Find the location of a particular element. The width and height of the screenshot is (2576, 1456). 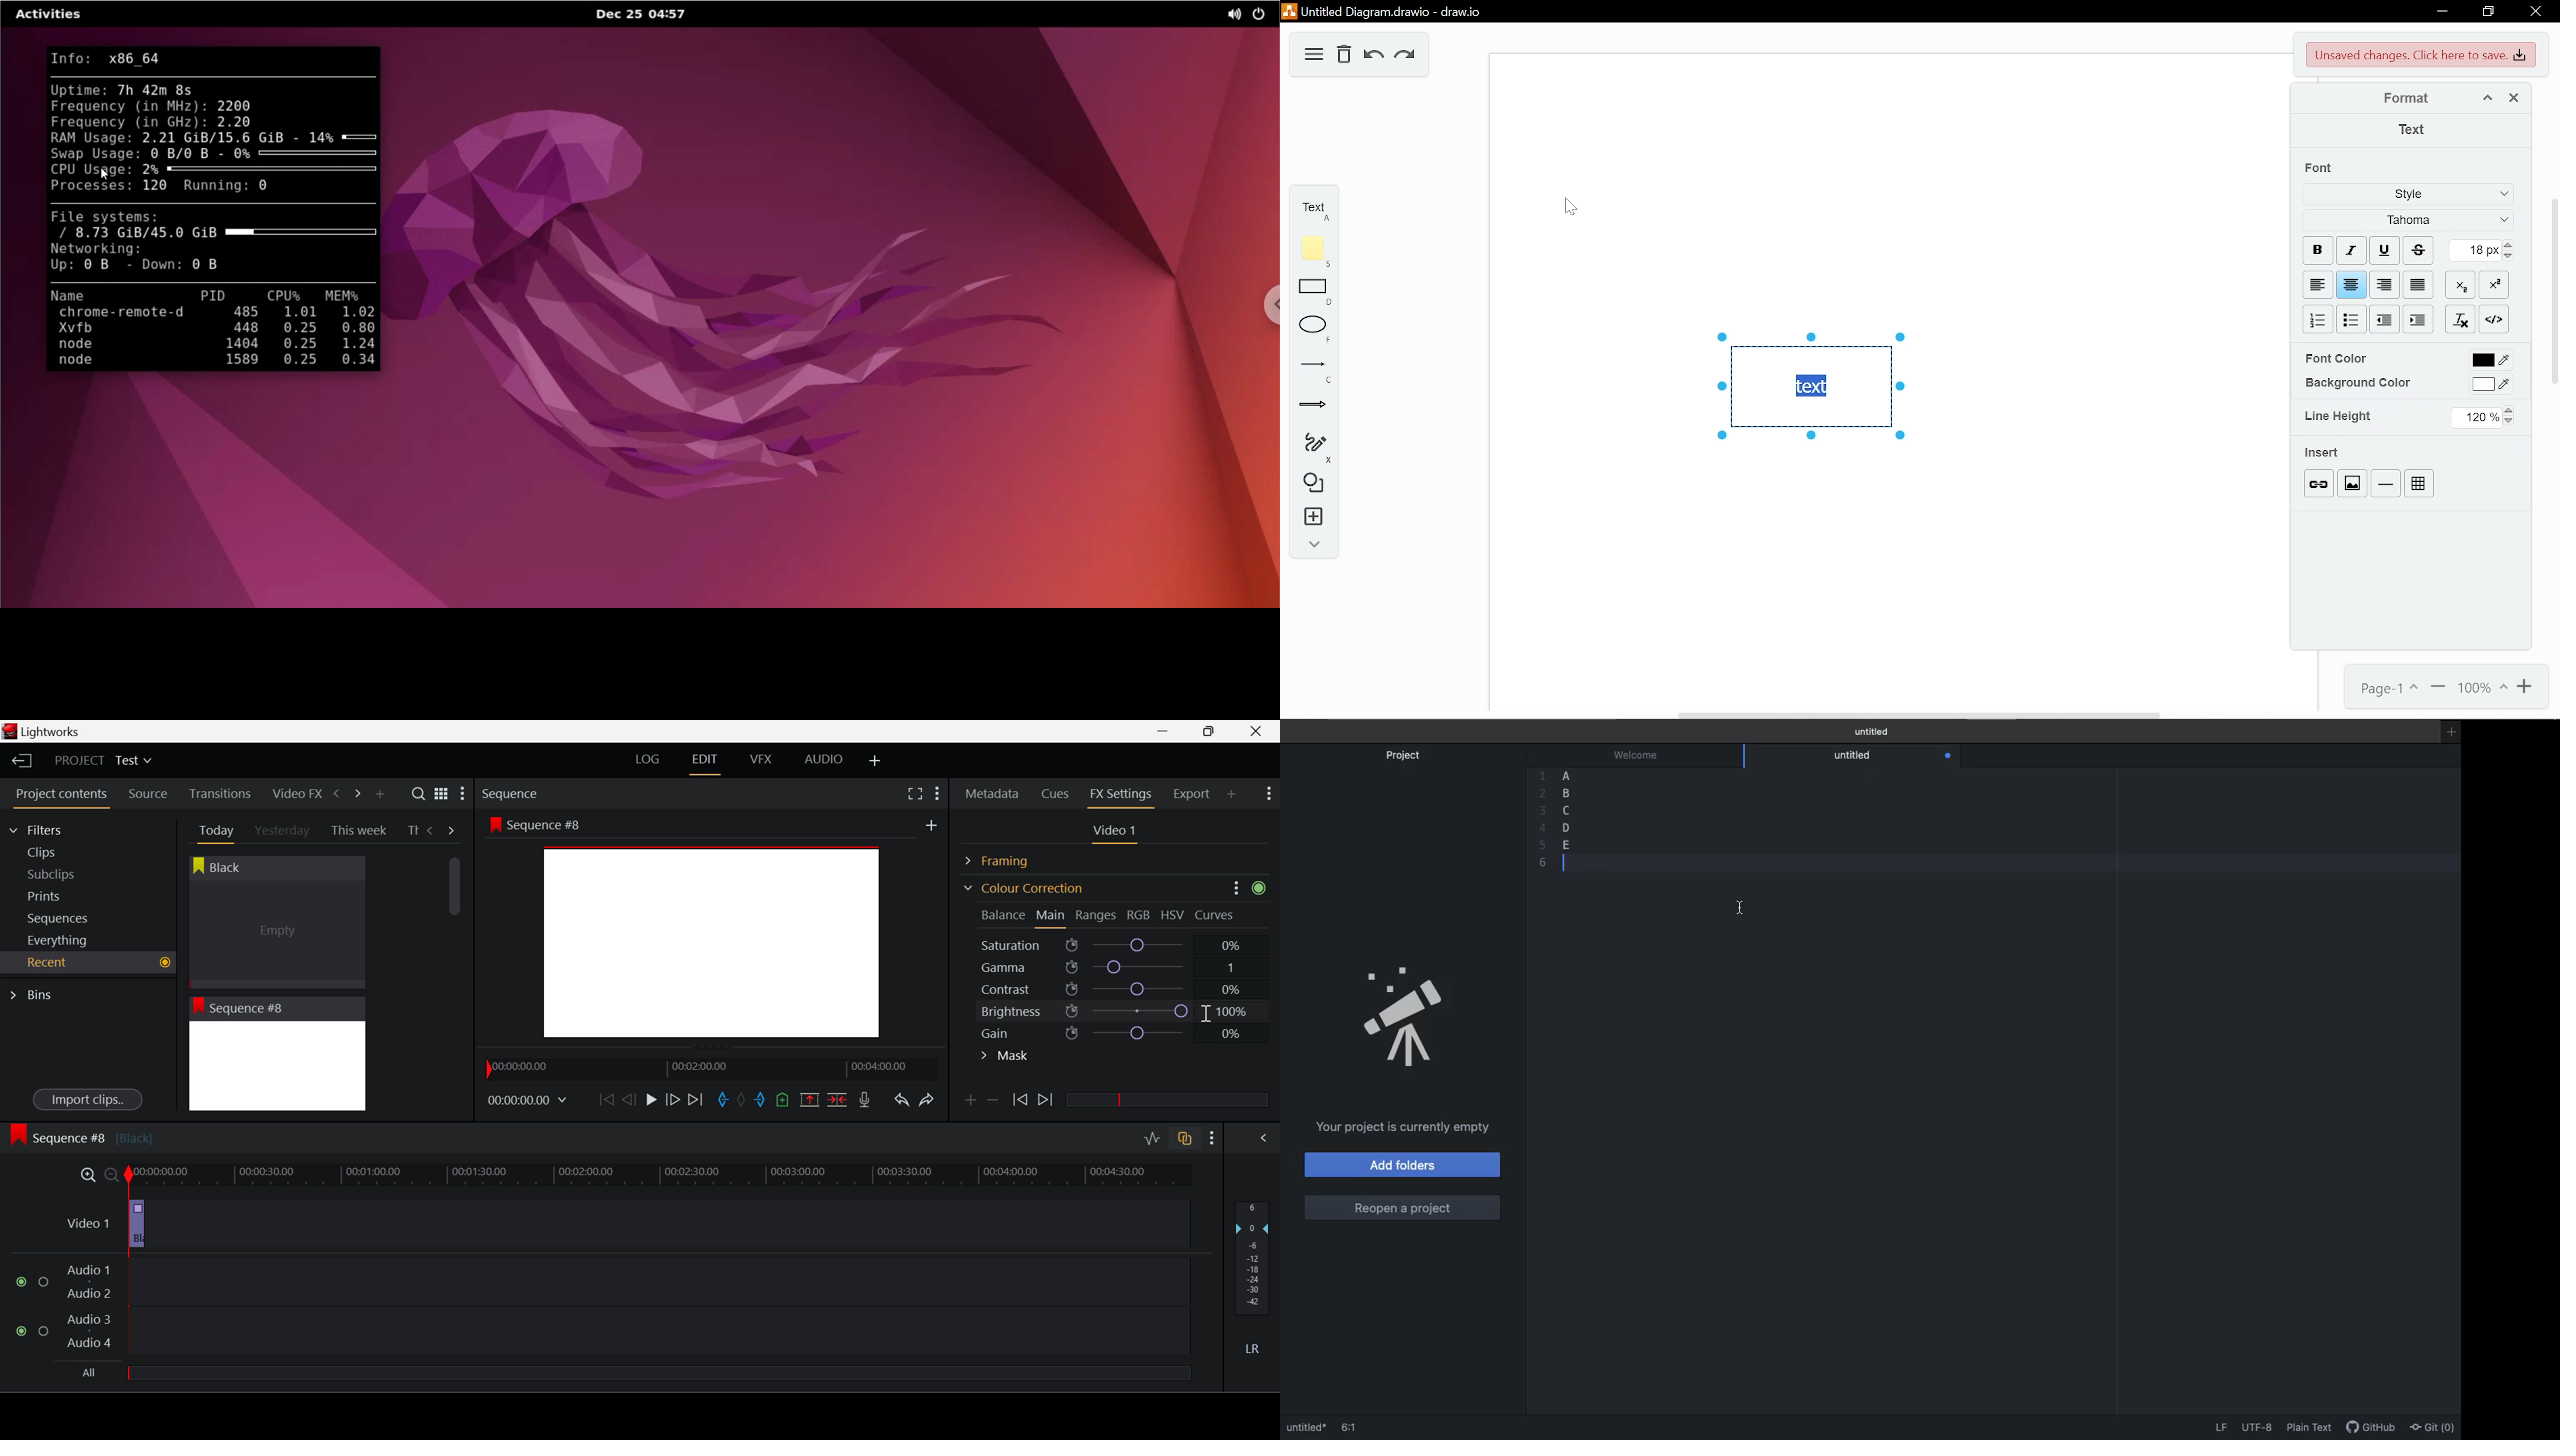

Clips is located at coordinates (65, 852).